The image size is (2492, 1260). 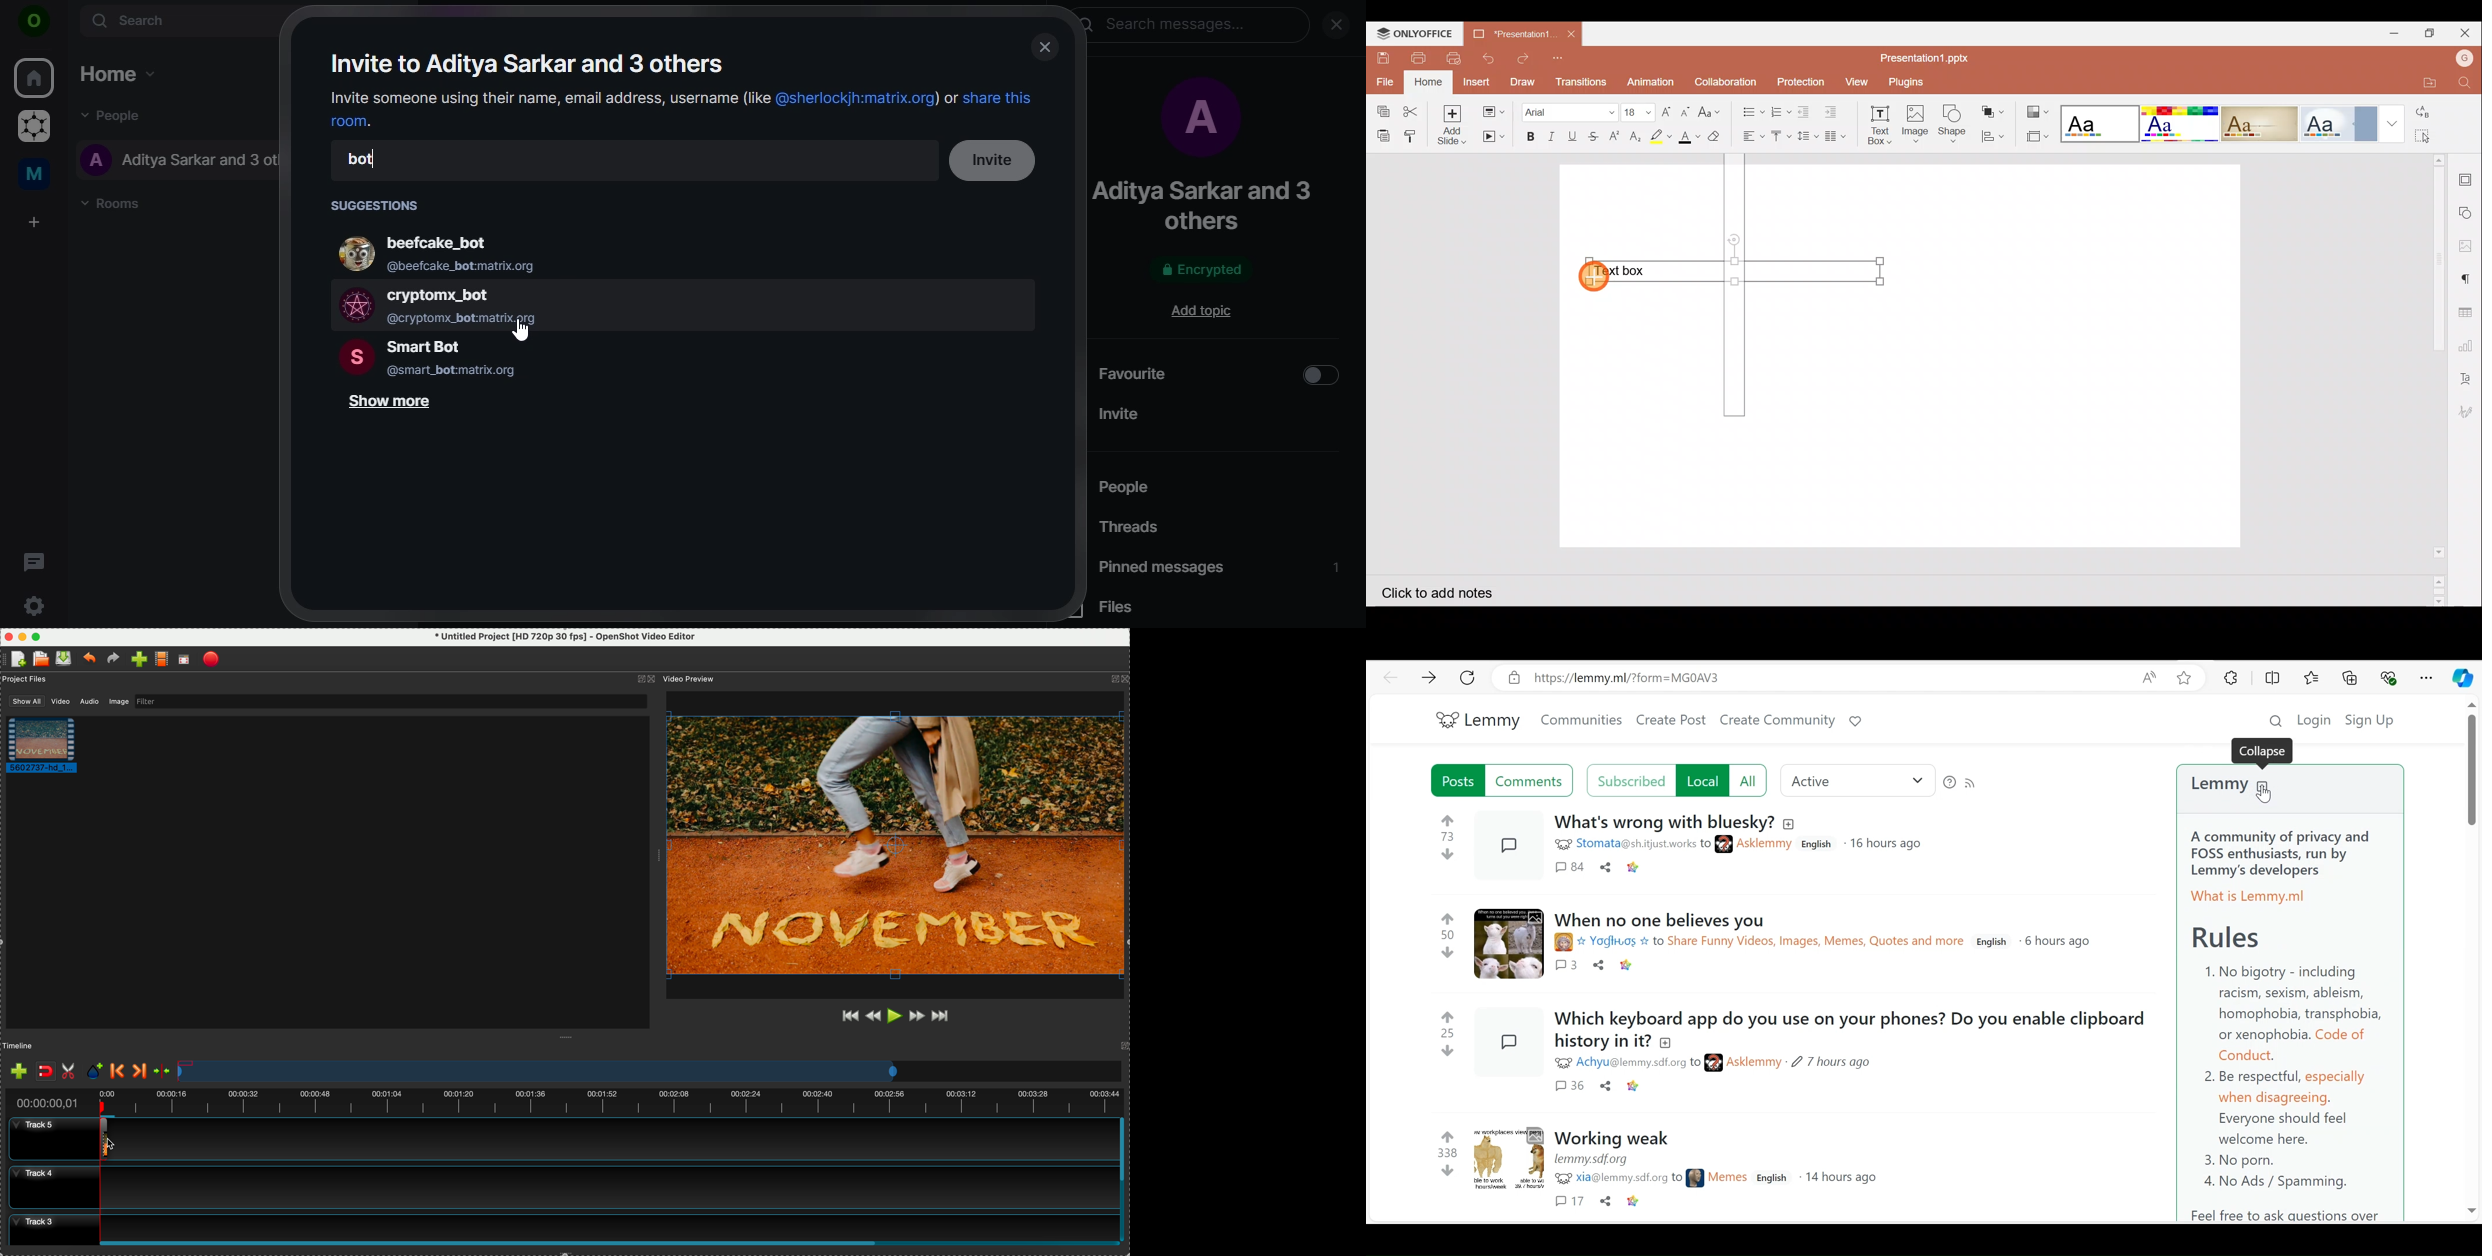 I want to click on Increase indent, so click(x=1833, y=110).